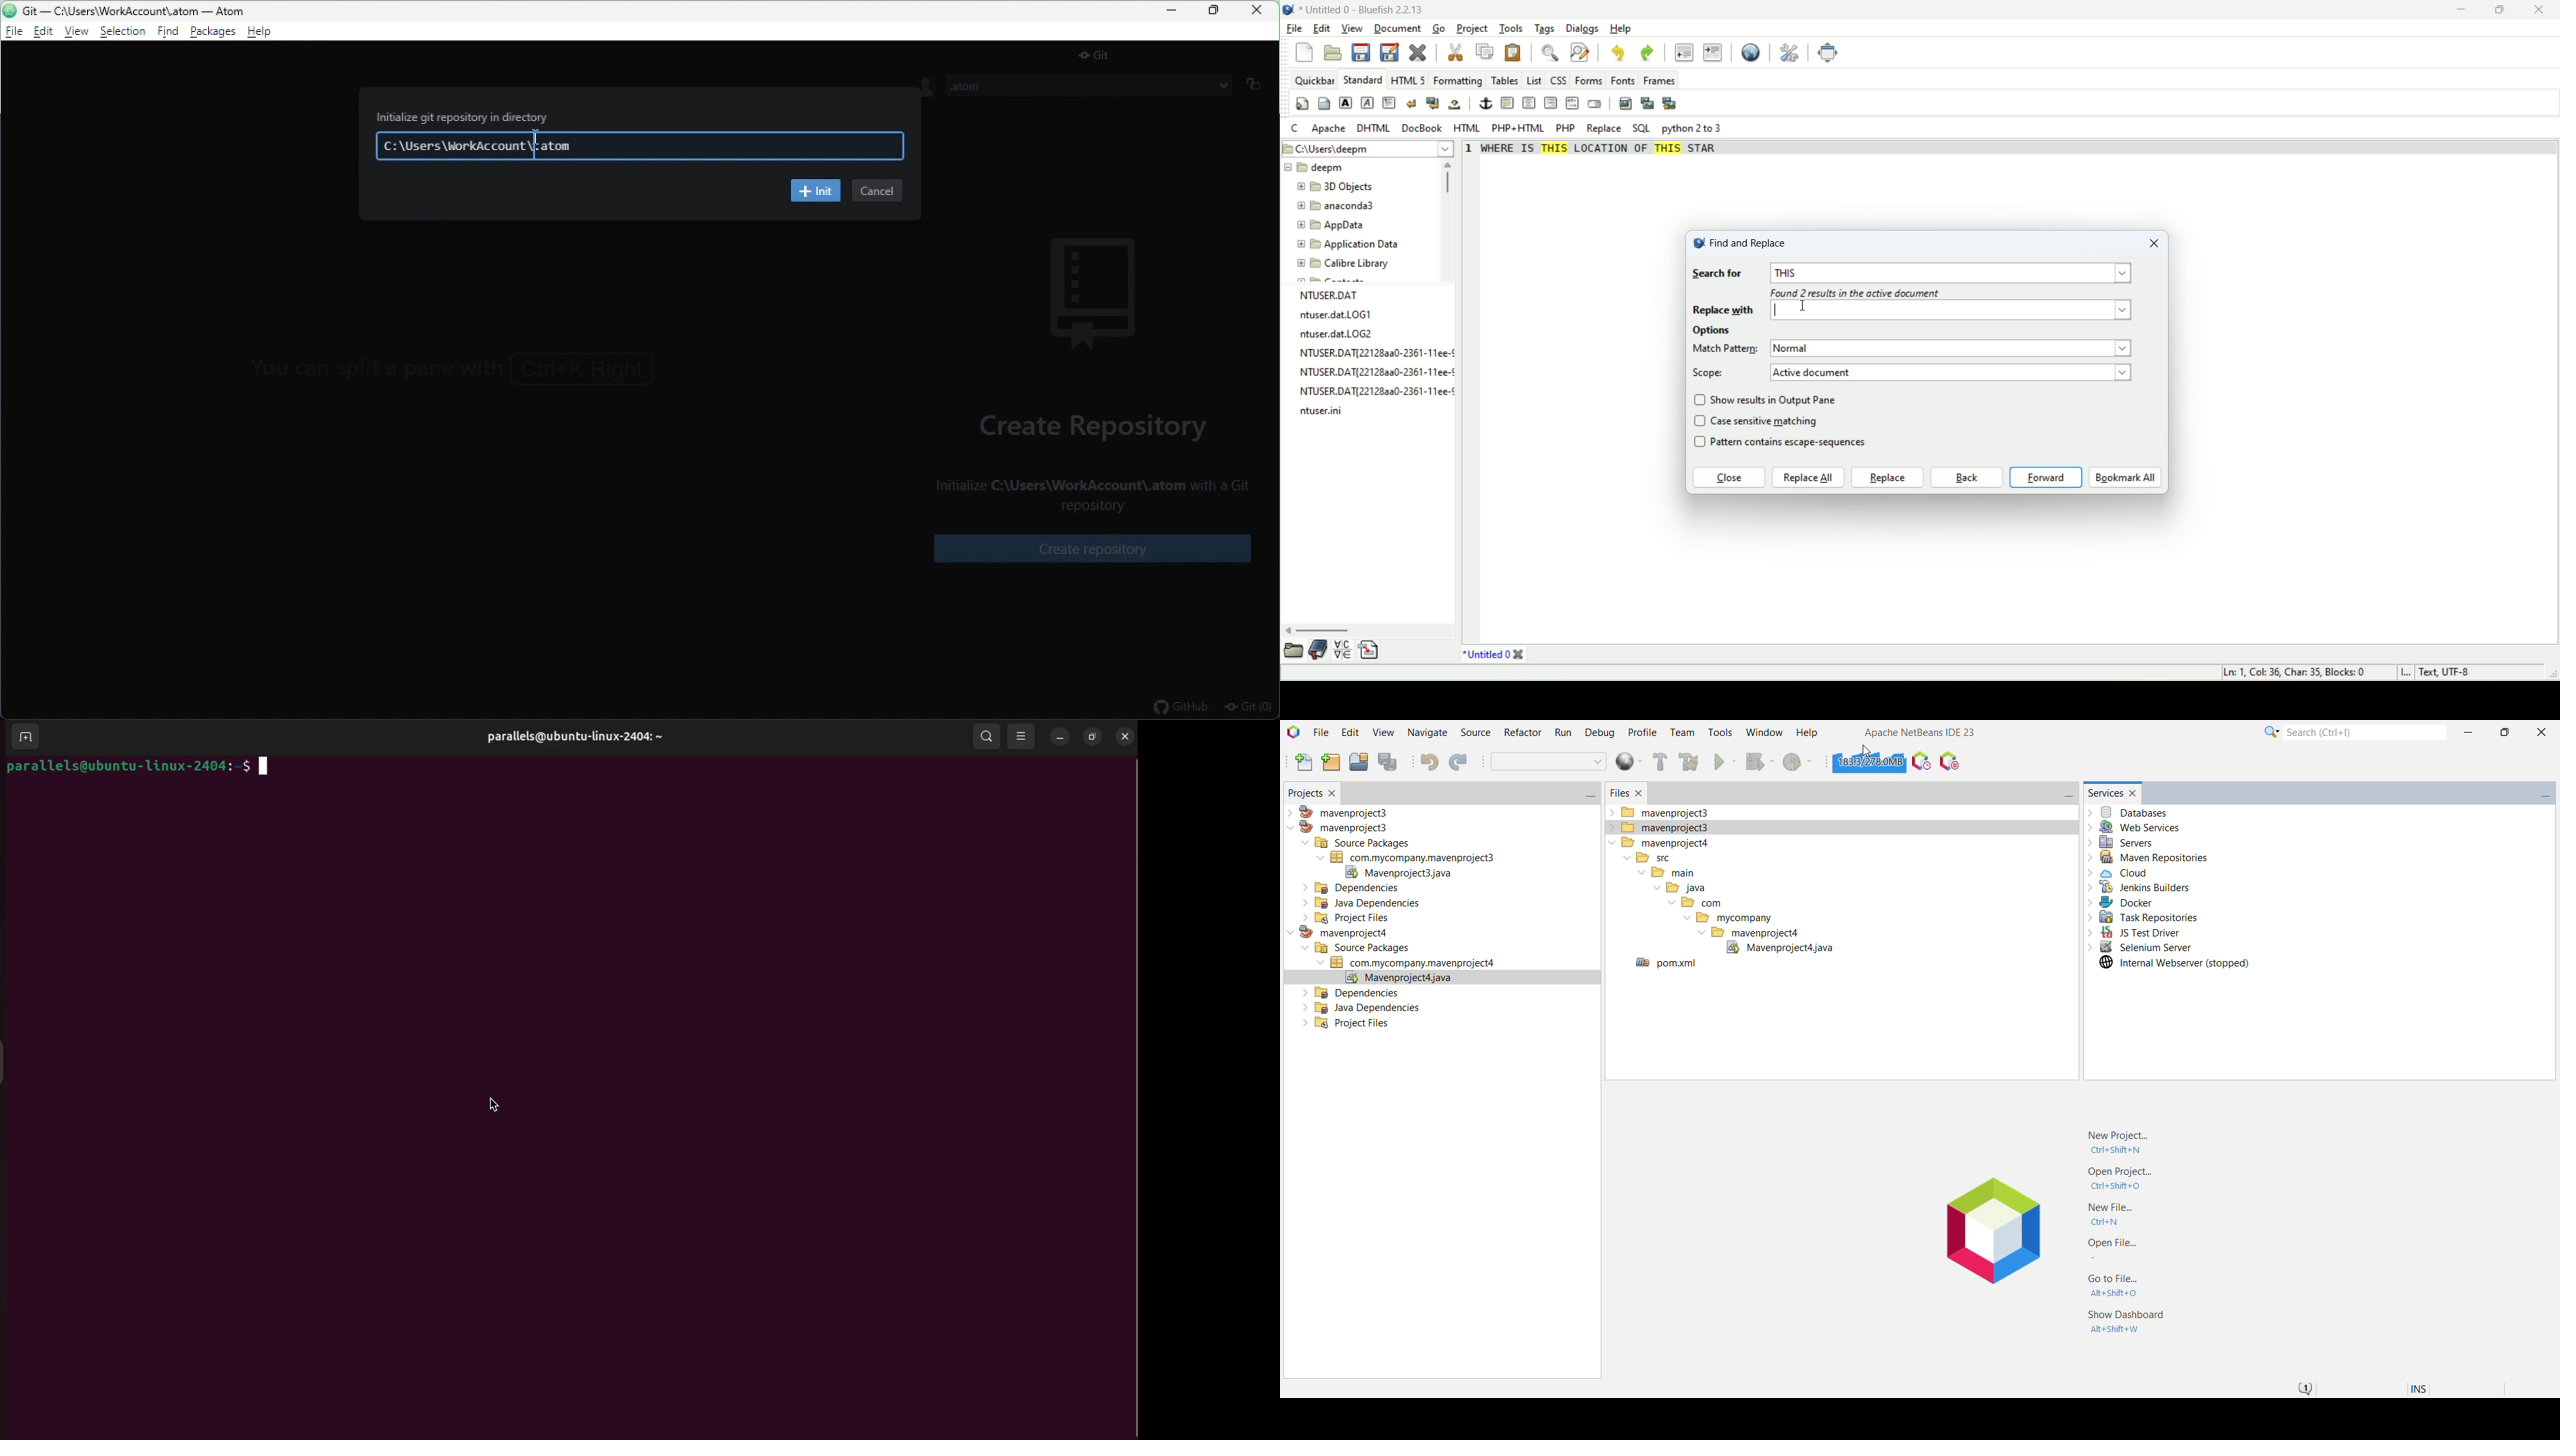 This screenshot has width=2576, height=1456. Describe the element at coordinates (2046, 477) in the screenshot. I see `forward` at that location.